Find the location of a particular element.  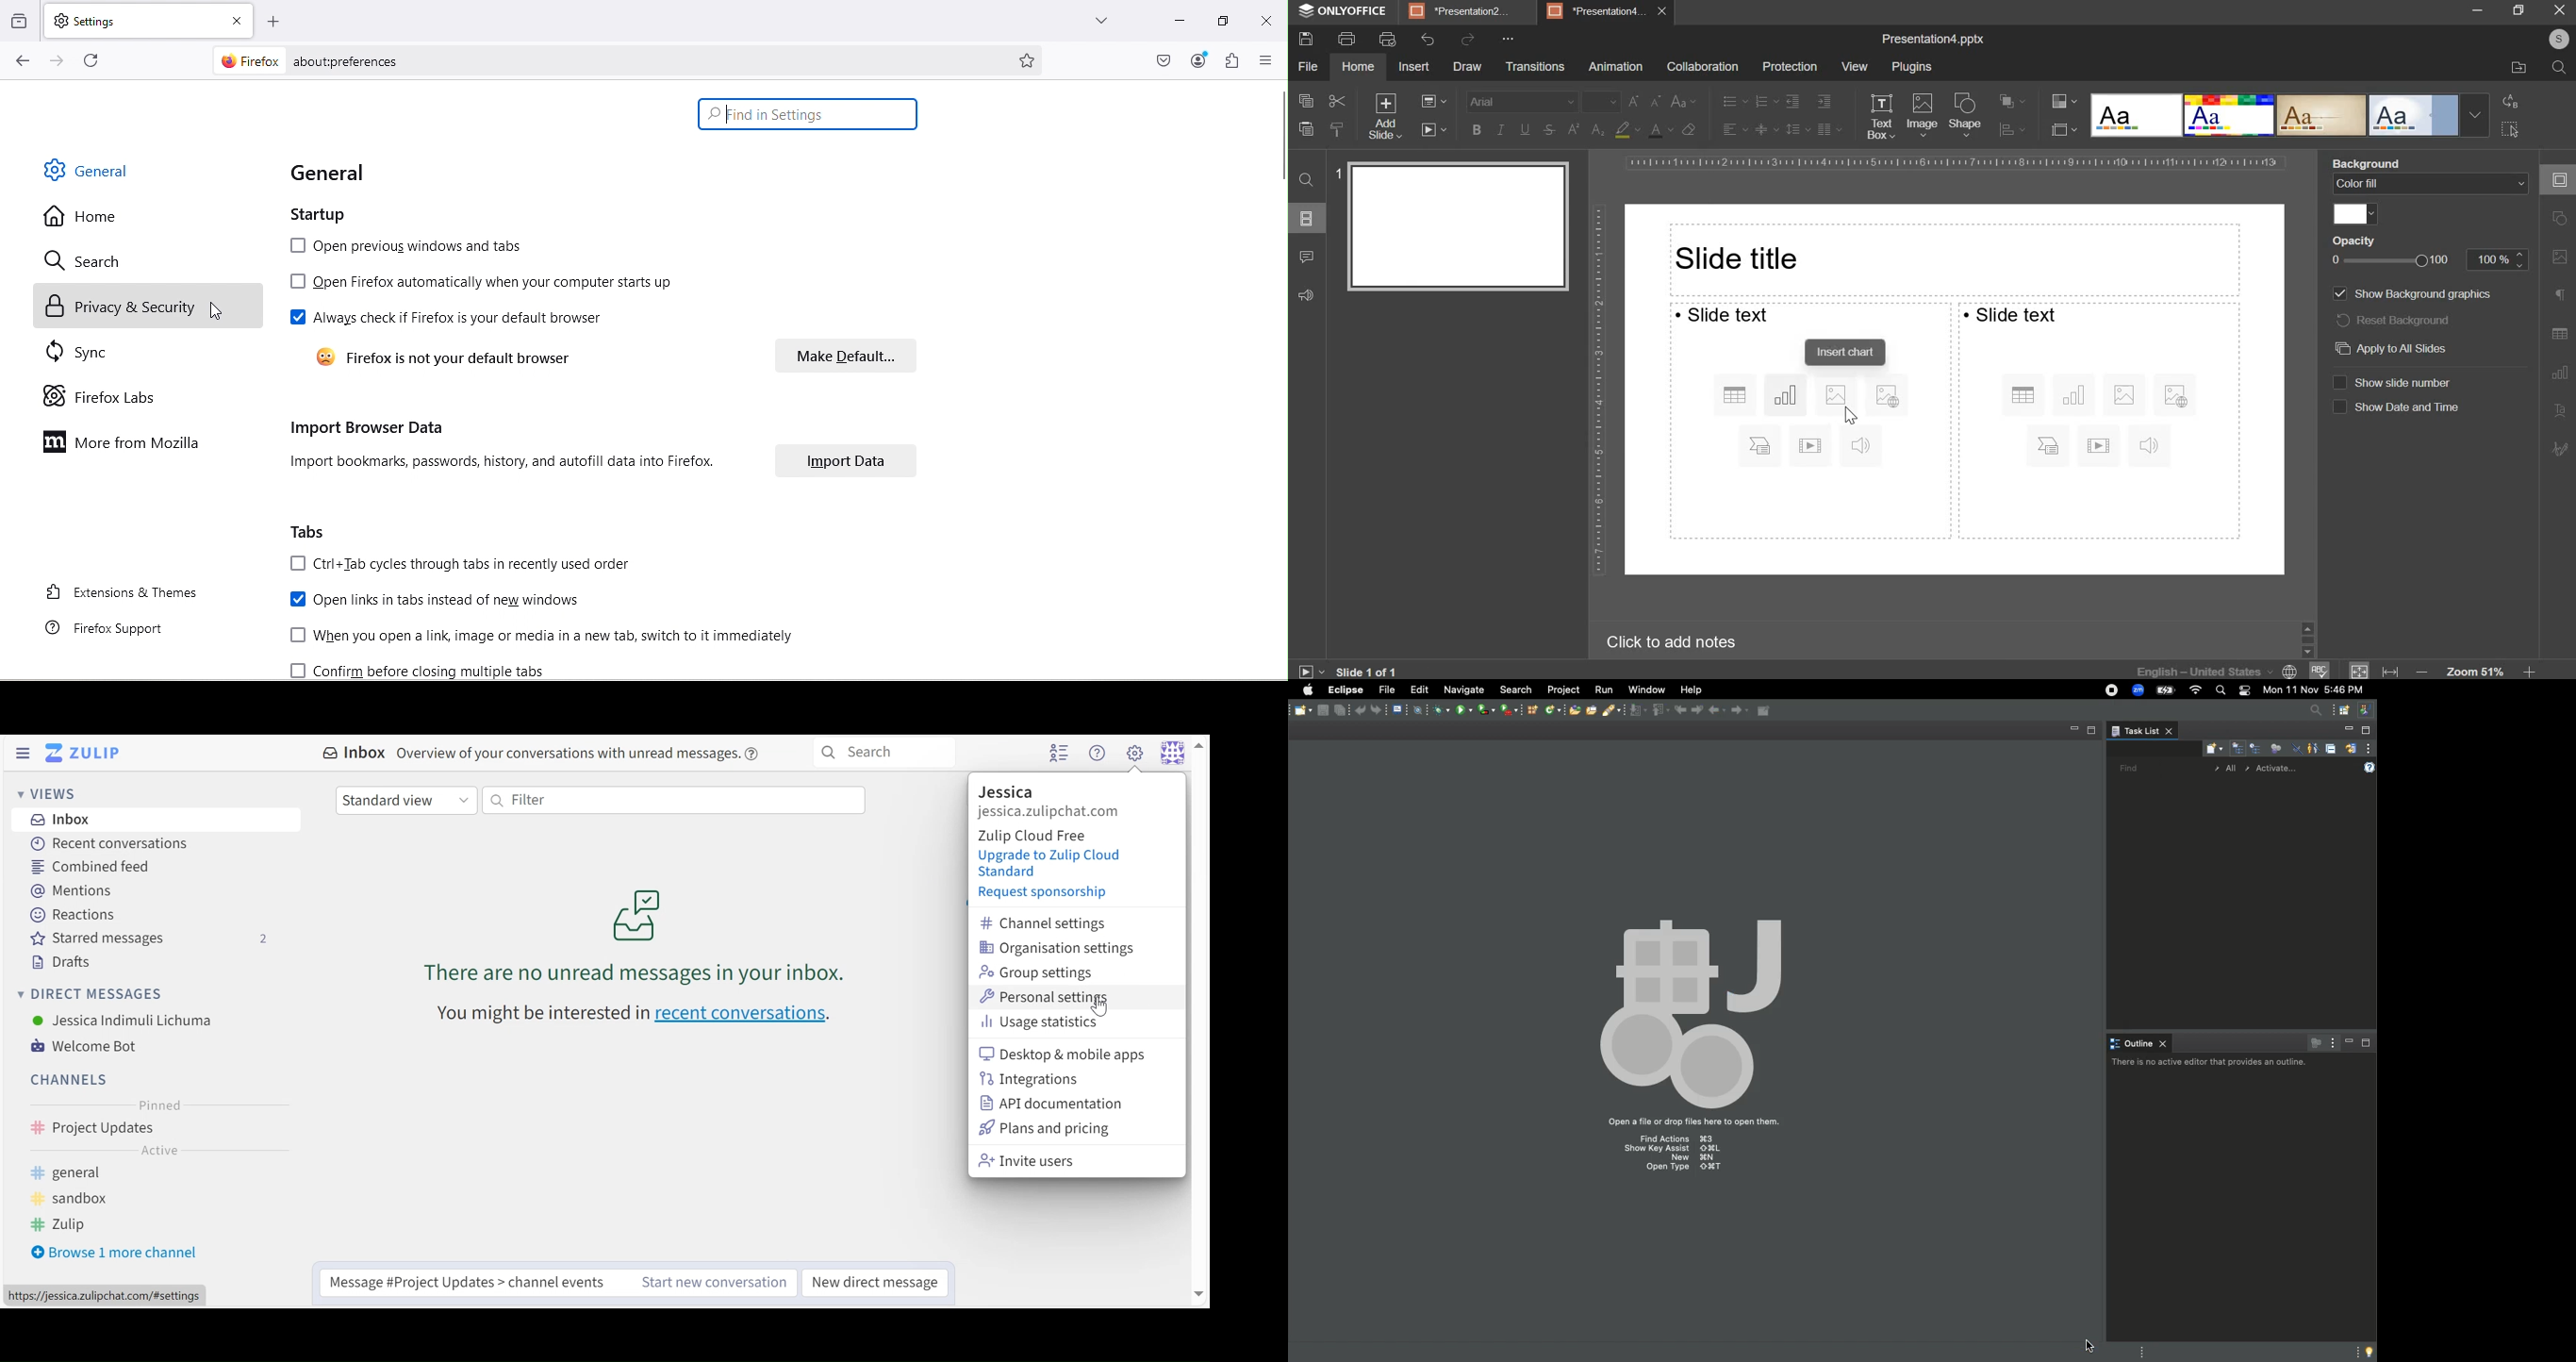

Organisation settings is located at coordinates (1056, 949).